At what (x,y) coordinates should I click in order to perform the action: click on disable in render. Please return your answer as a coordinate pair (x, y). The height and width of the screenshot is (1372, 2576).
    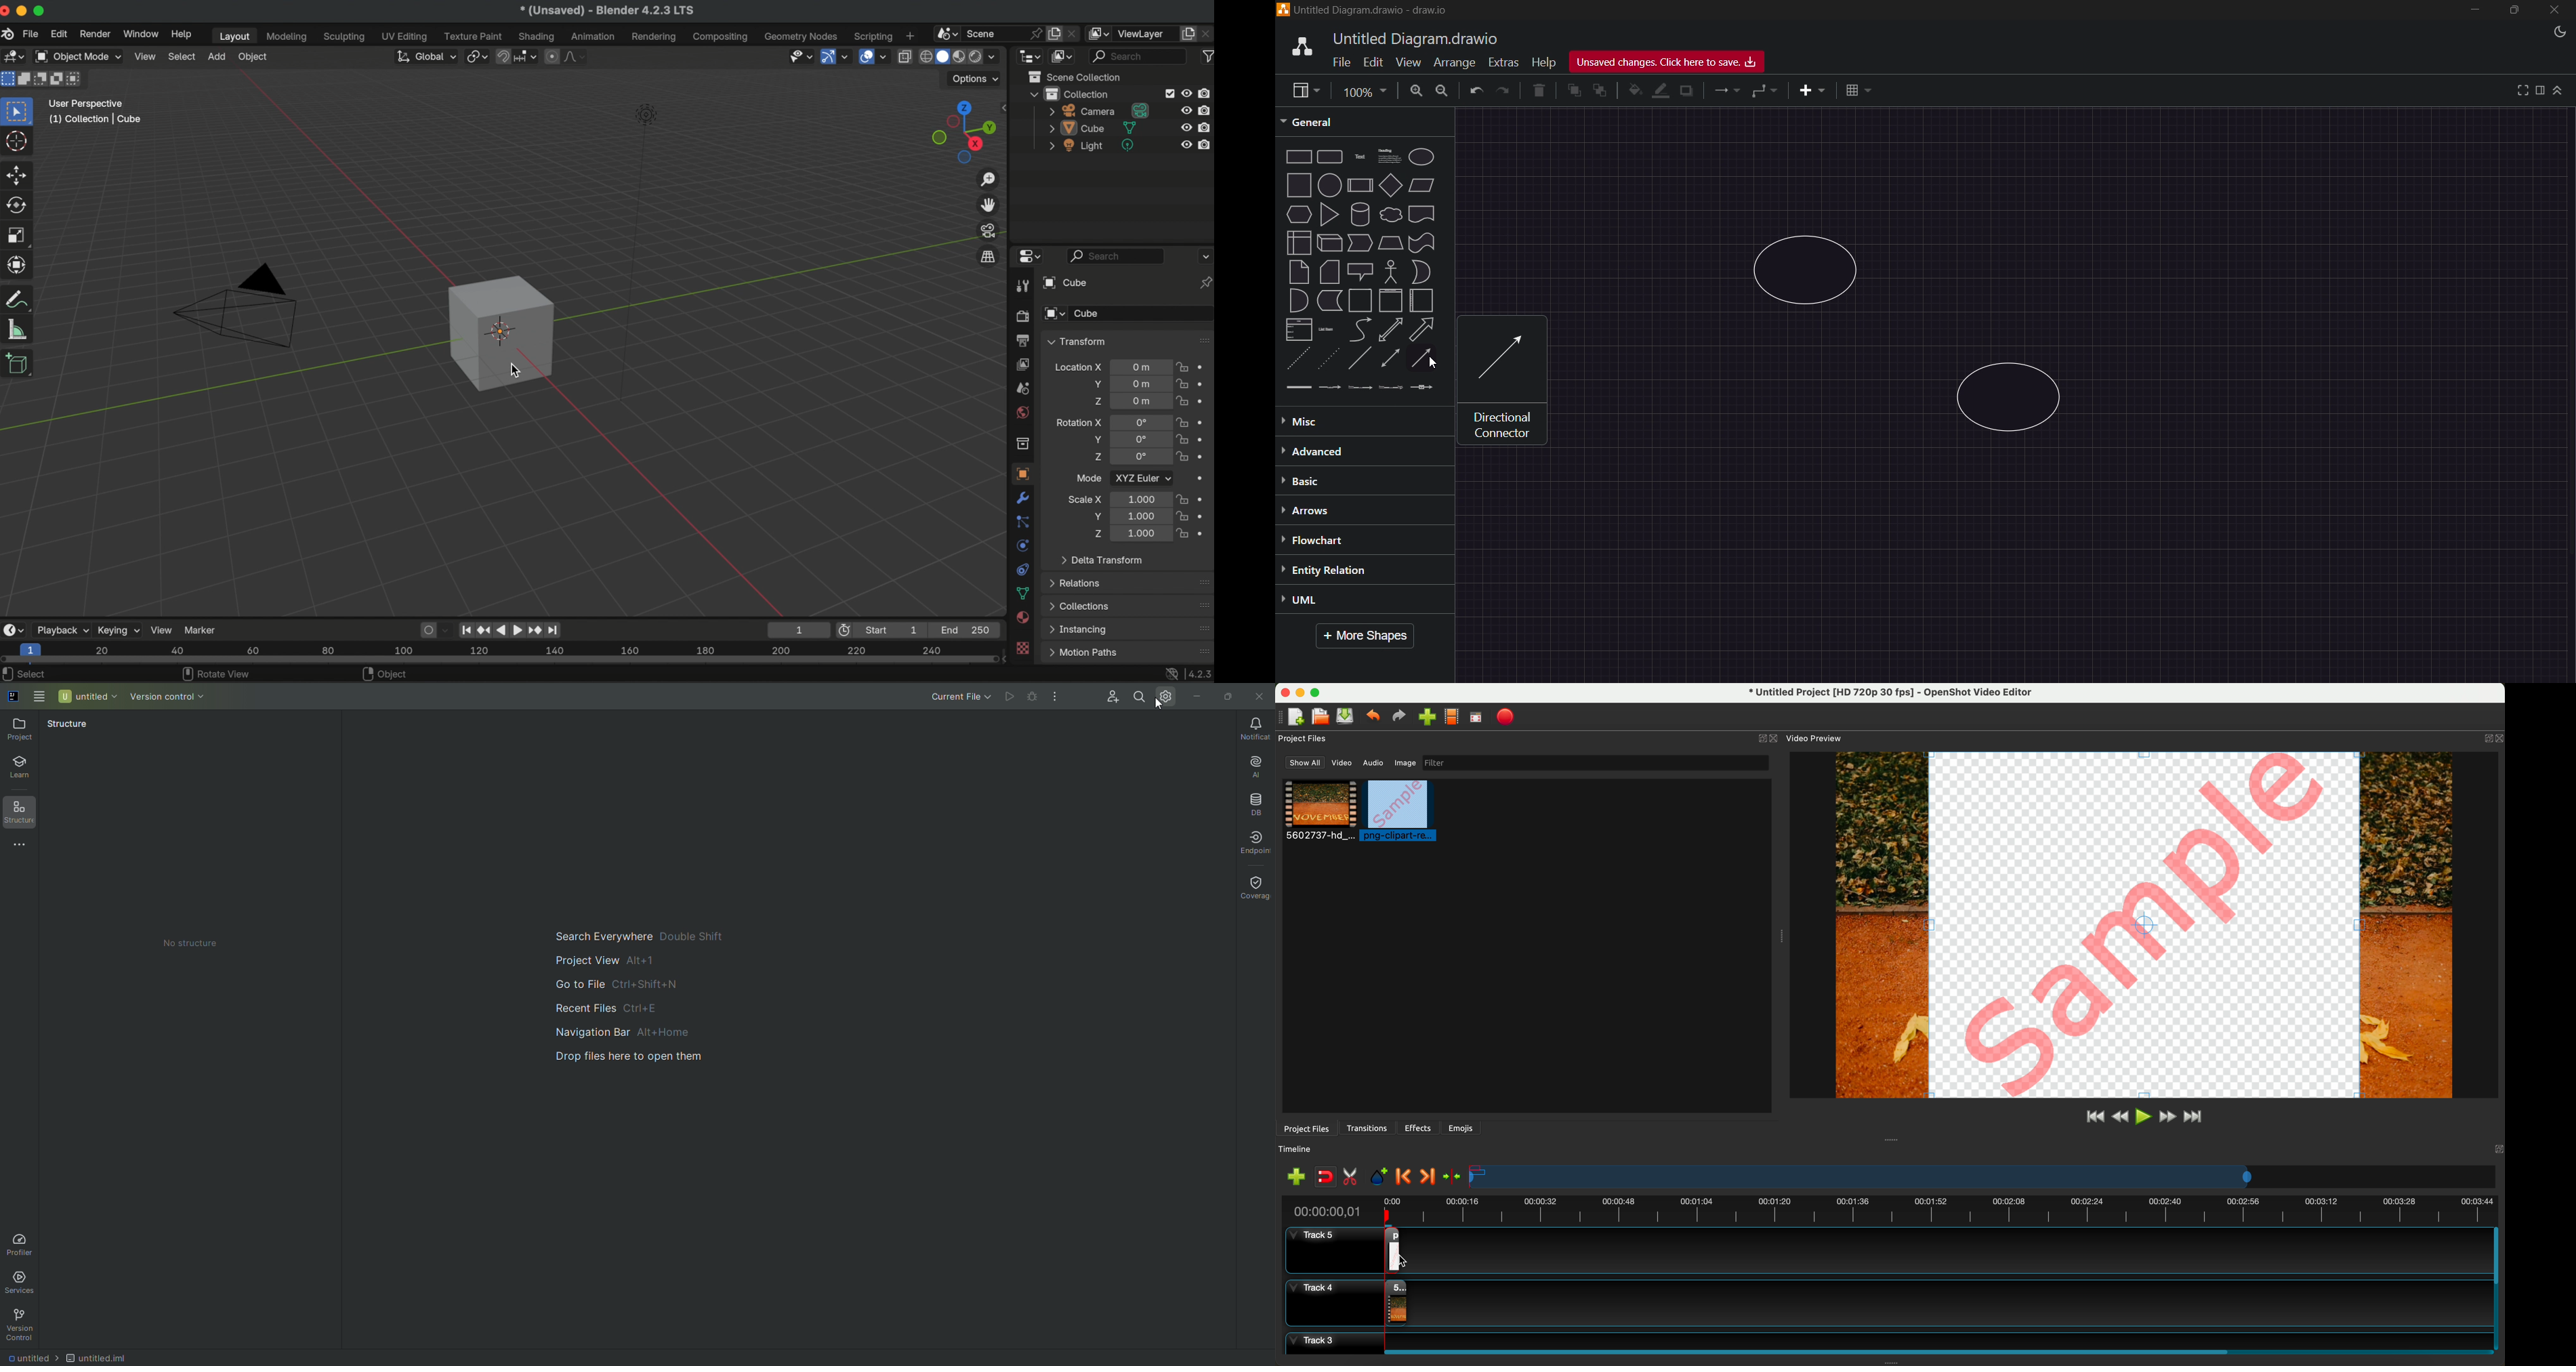
    Looking at the image, I should click on (1206, 144).